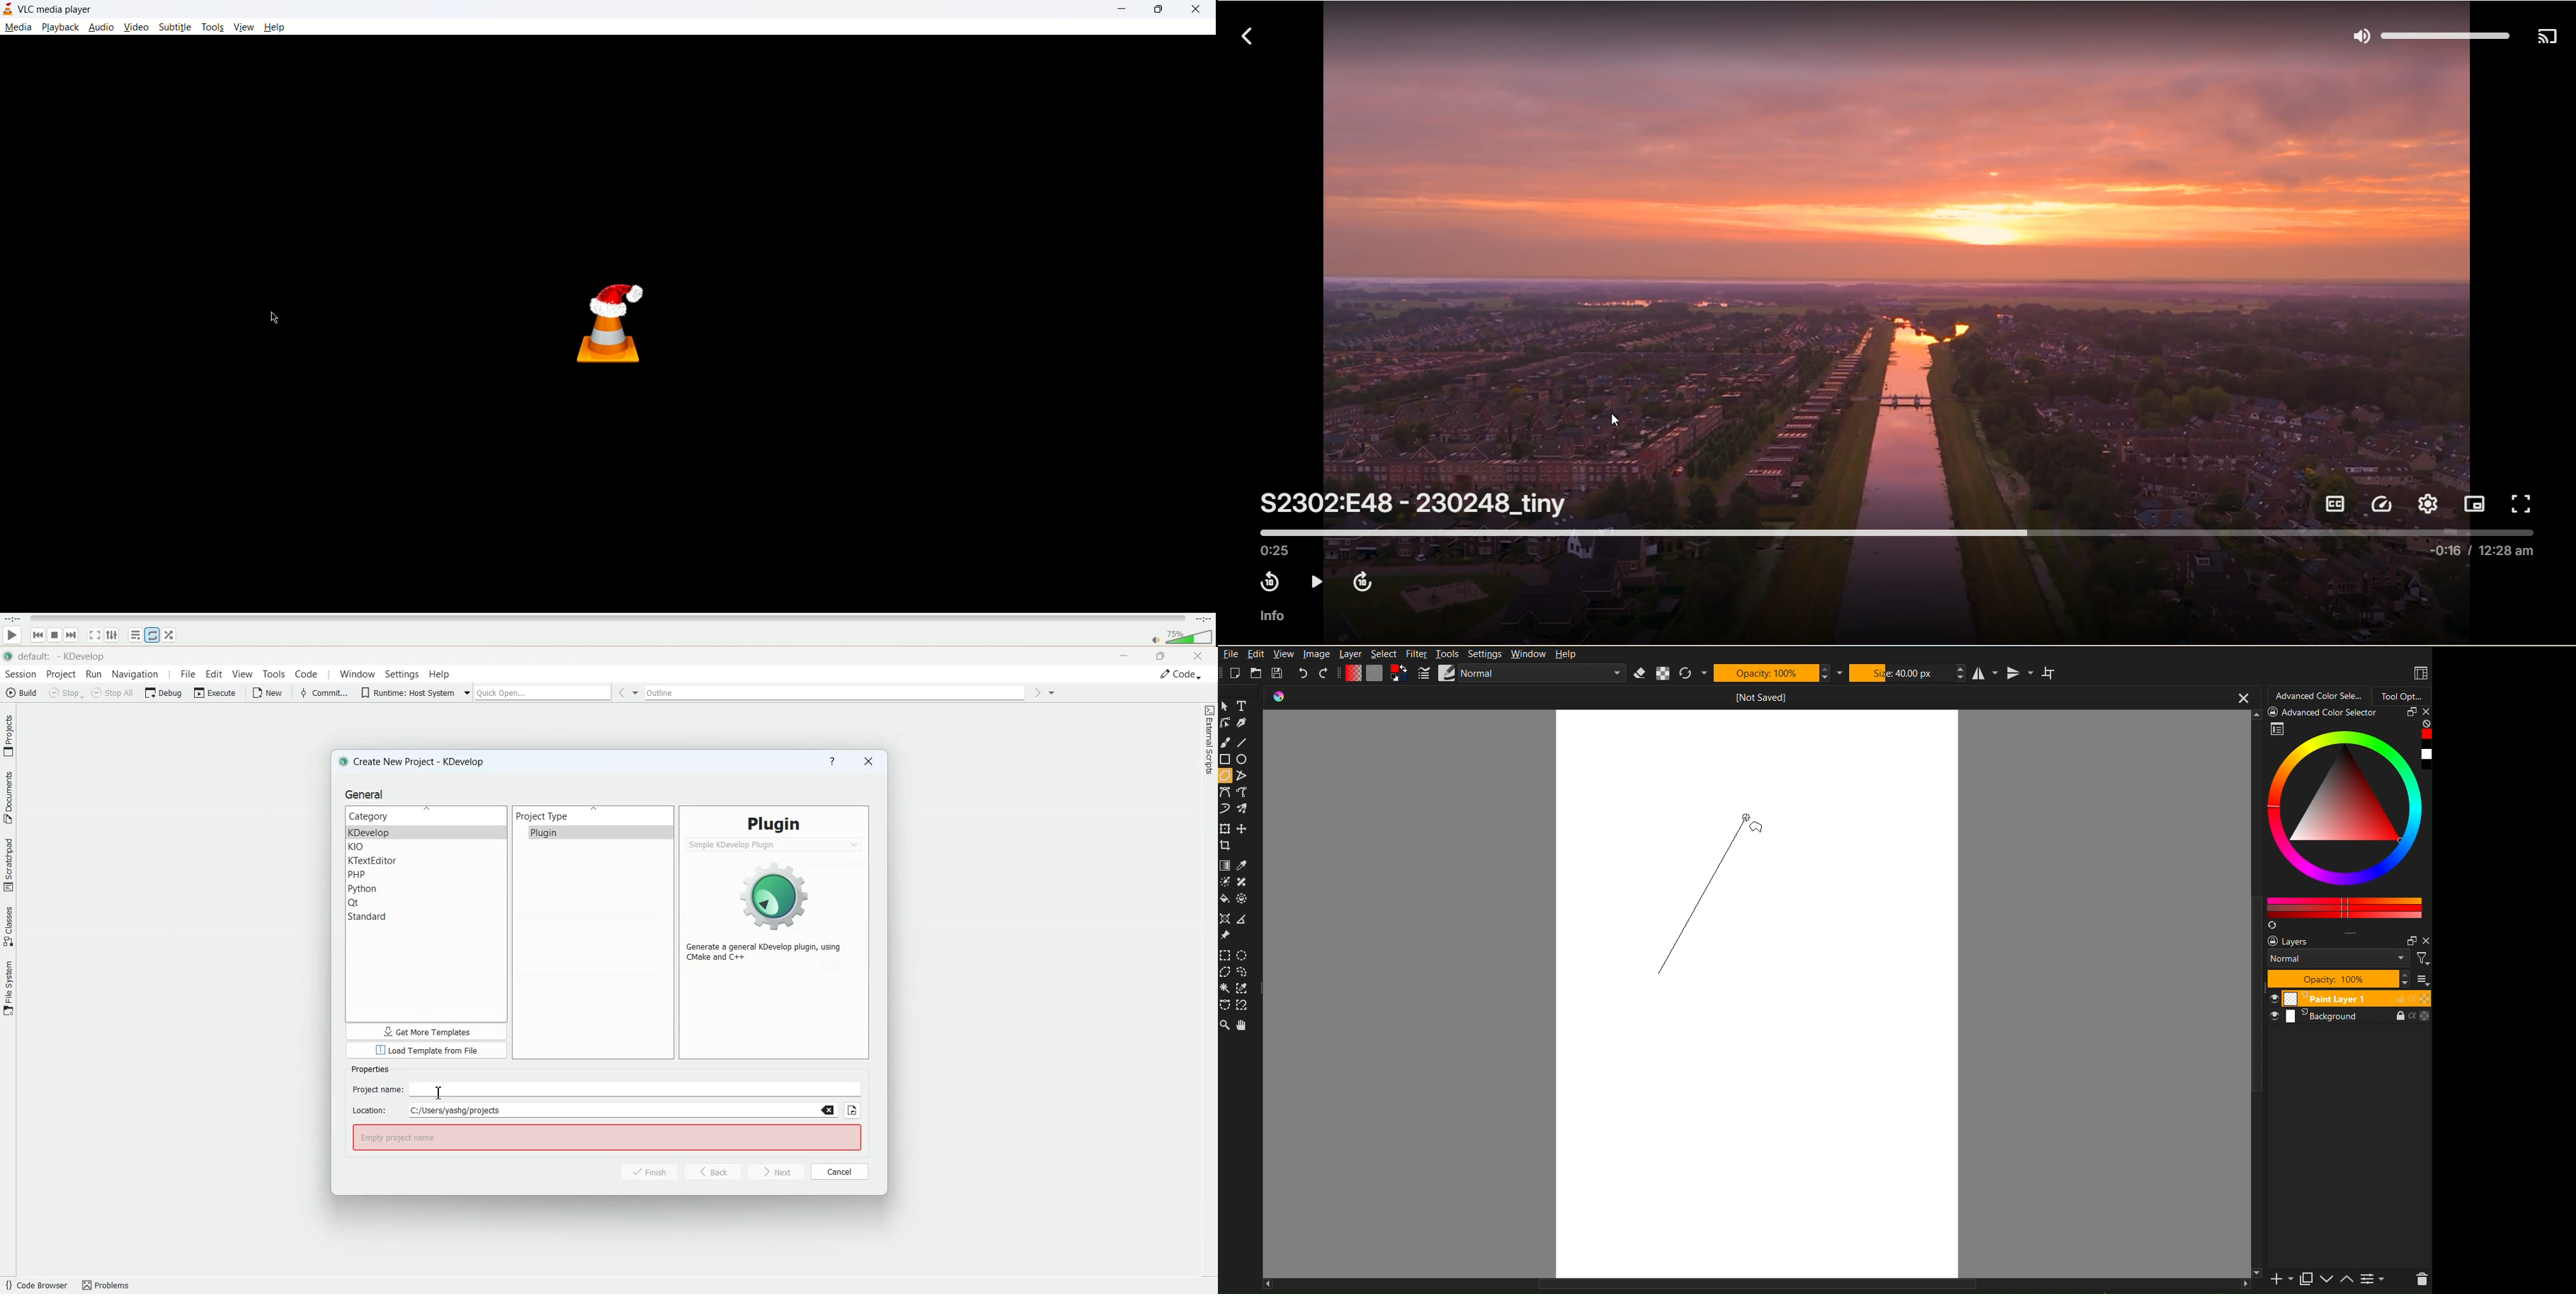 Image resolution: width=2576 pixels, height=1316 pixels. I want to click on fast forward, so click(1361, 580).